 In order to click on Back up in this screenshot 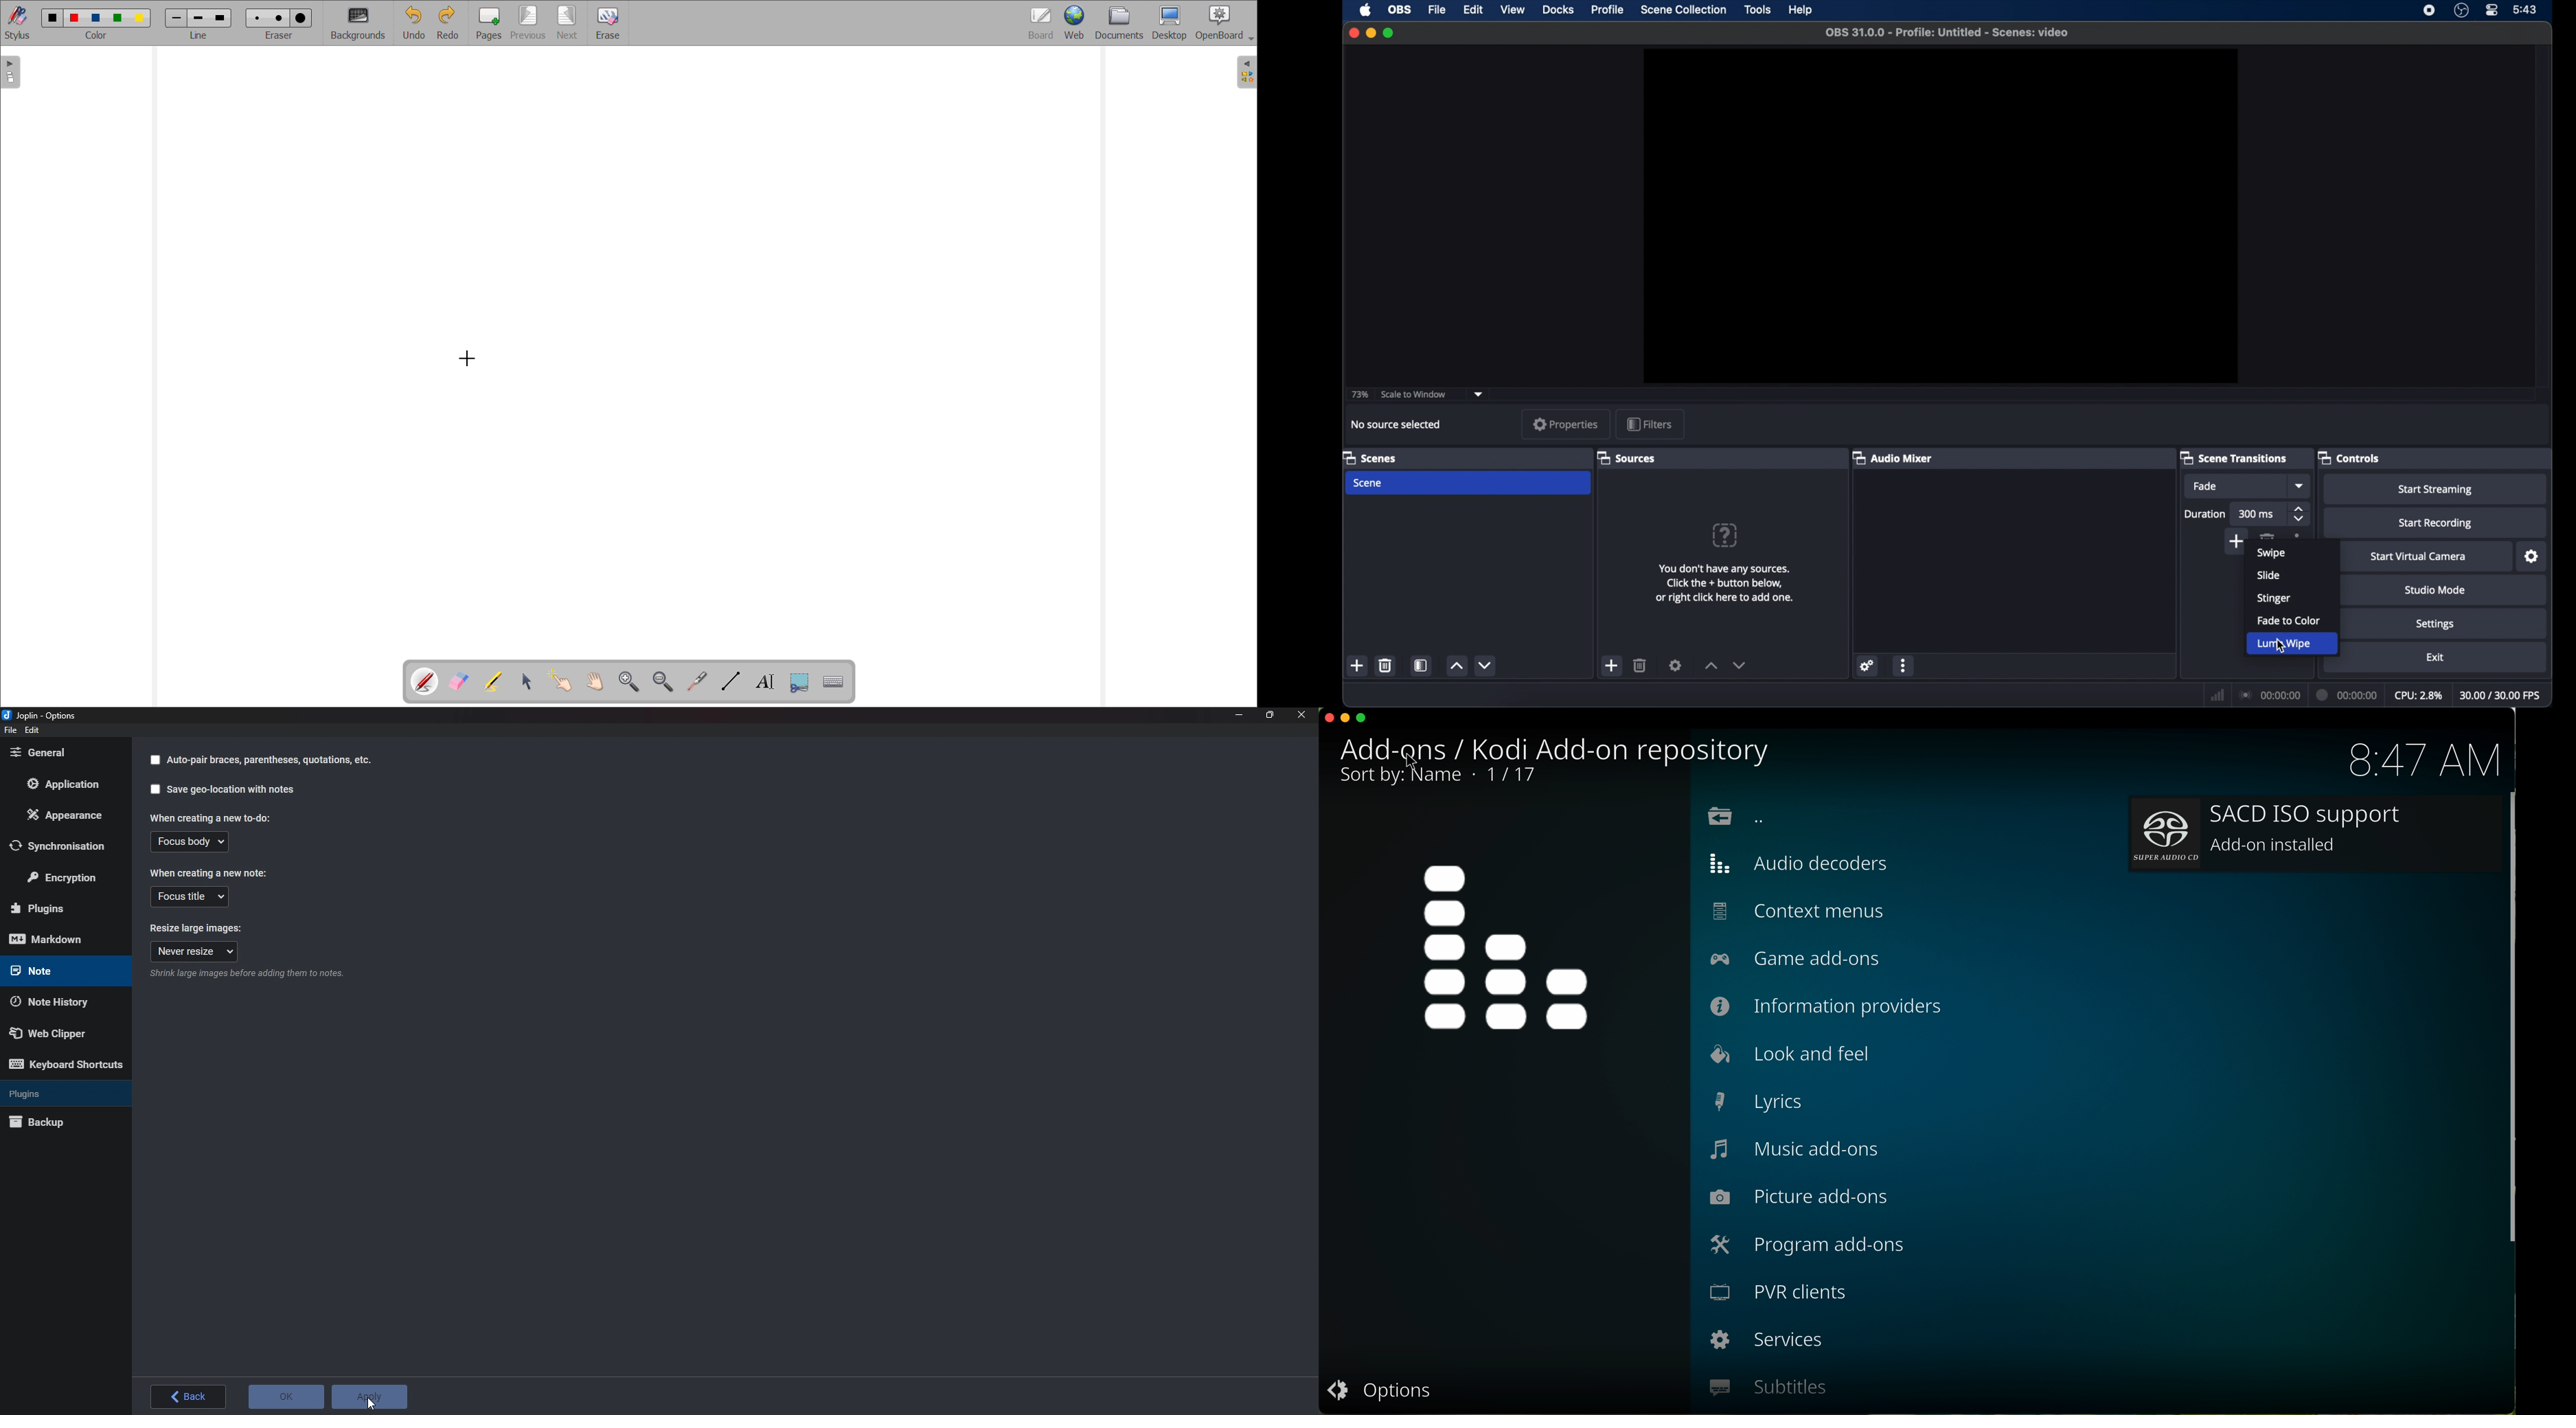, I will do `click(62, 1122)`.